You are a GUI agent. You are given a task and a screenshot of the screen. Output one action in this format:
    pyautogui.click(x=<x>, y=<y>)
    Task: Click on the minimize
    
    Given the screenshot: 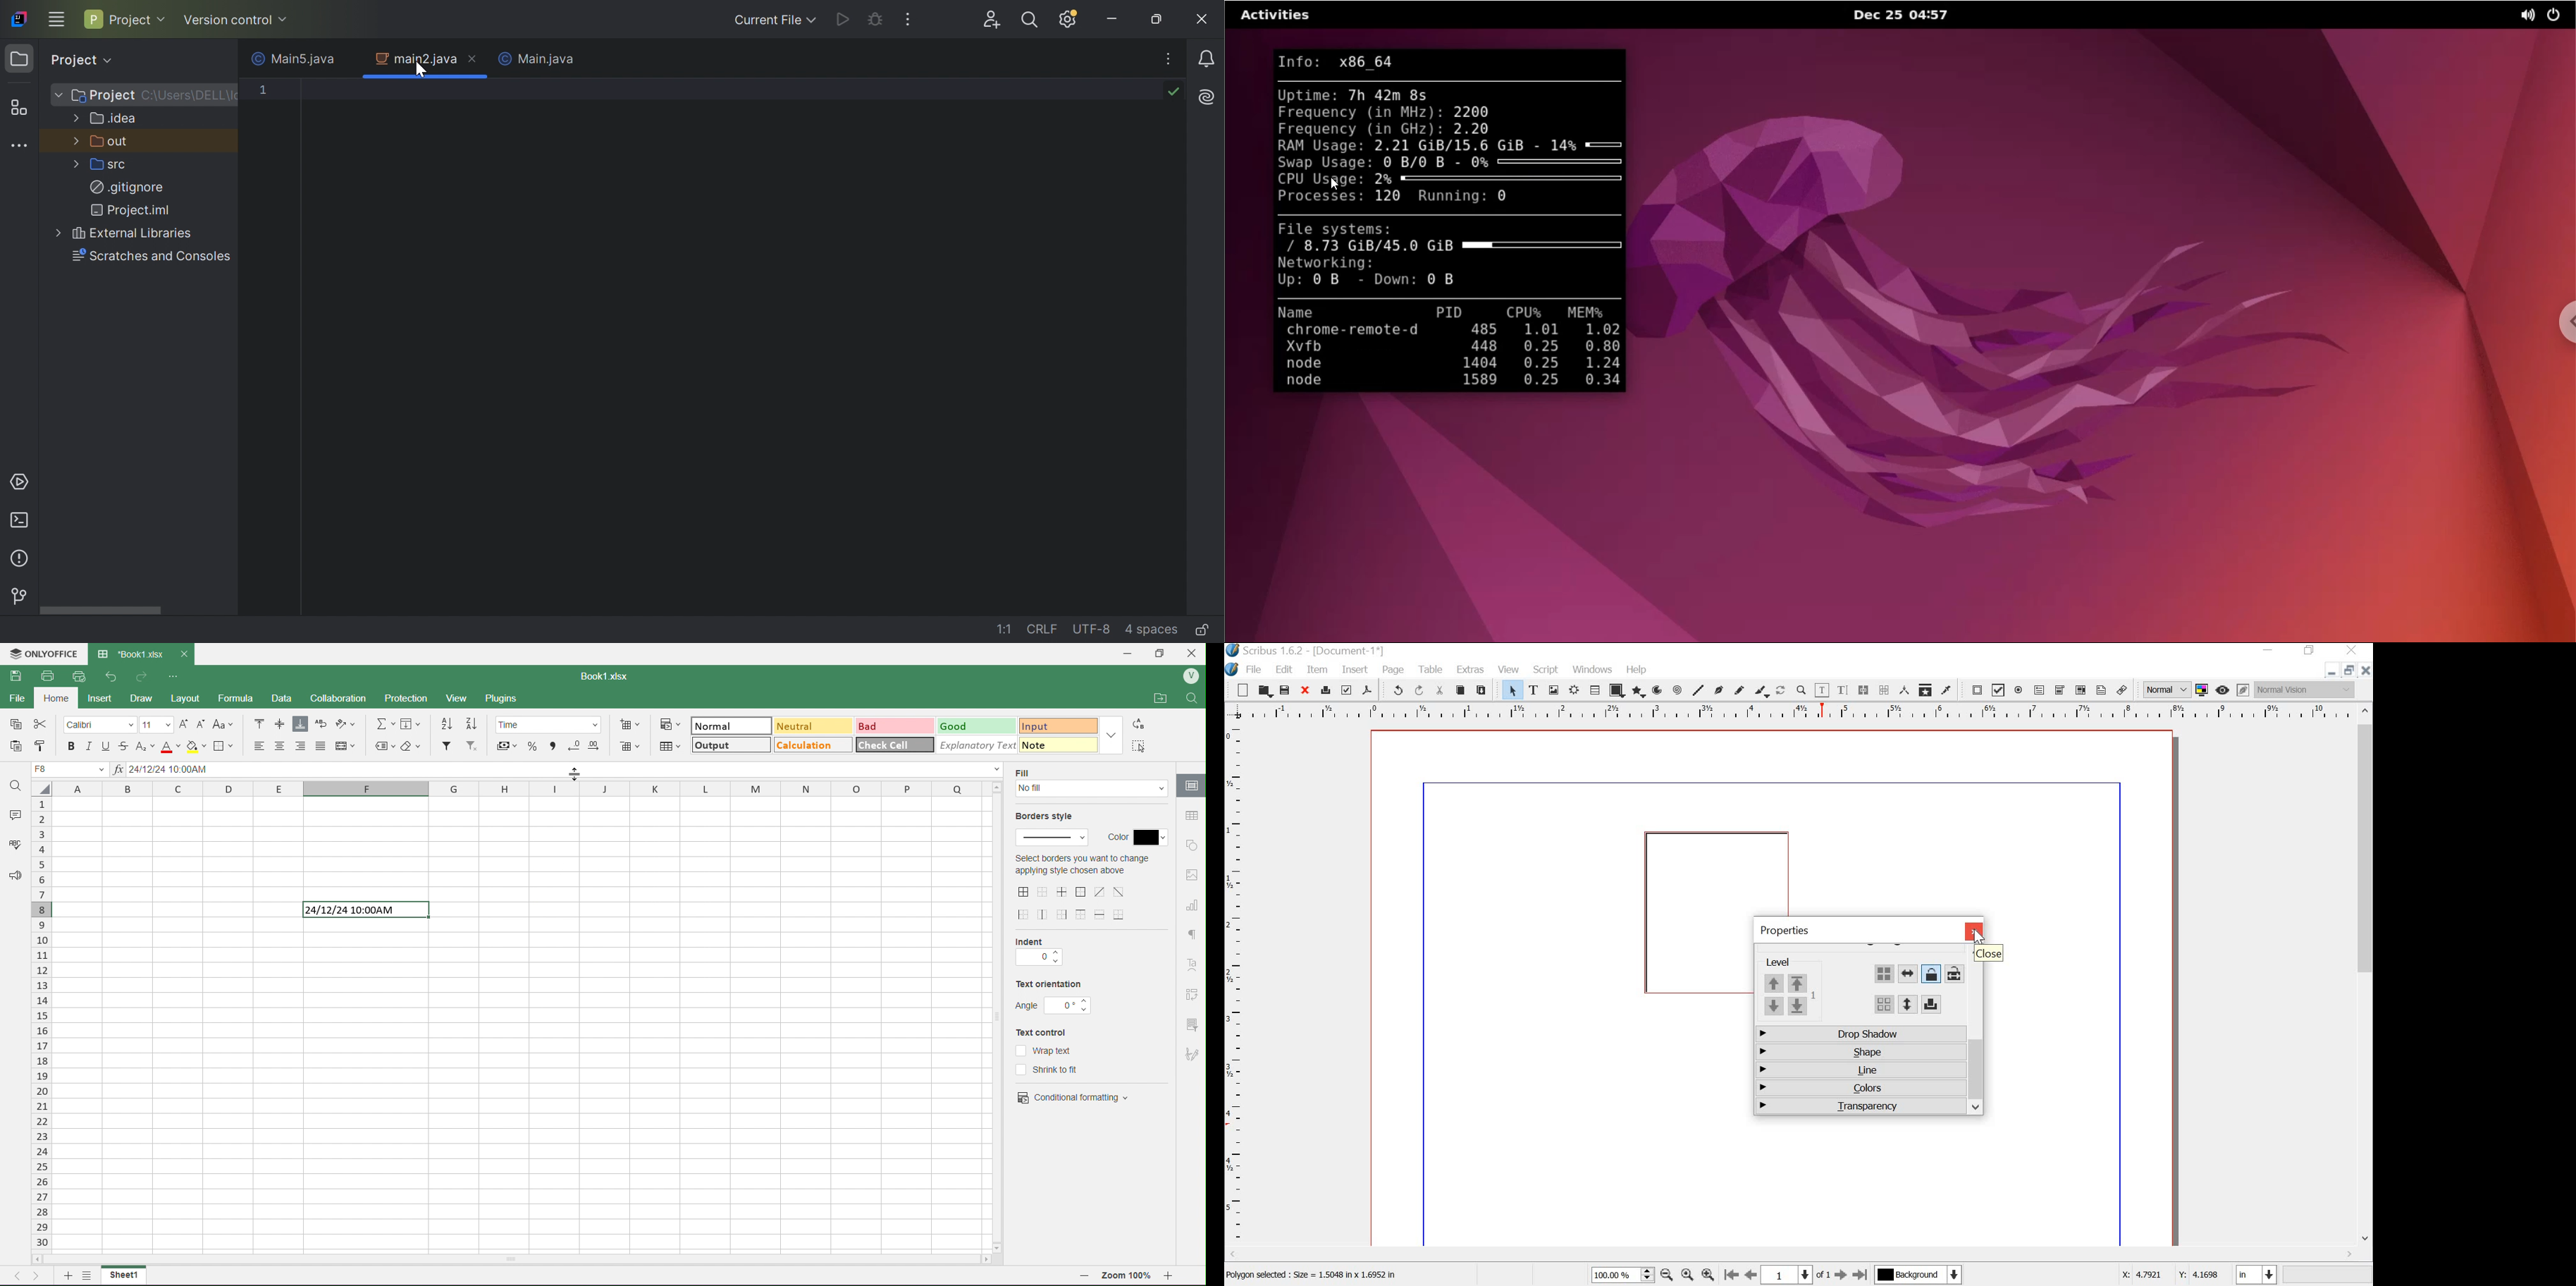 What is the action you would take?
    pyautogui.click(x=2270, y=649)
    